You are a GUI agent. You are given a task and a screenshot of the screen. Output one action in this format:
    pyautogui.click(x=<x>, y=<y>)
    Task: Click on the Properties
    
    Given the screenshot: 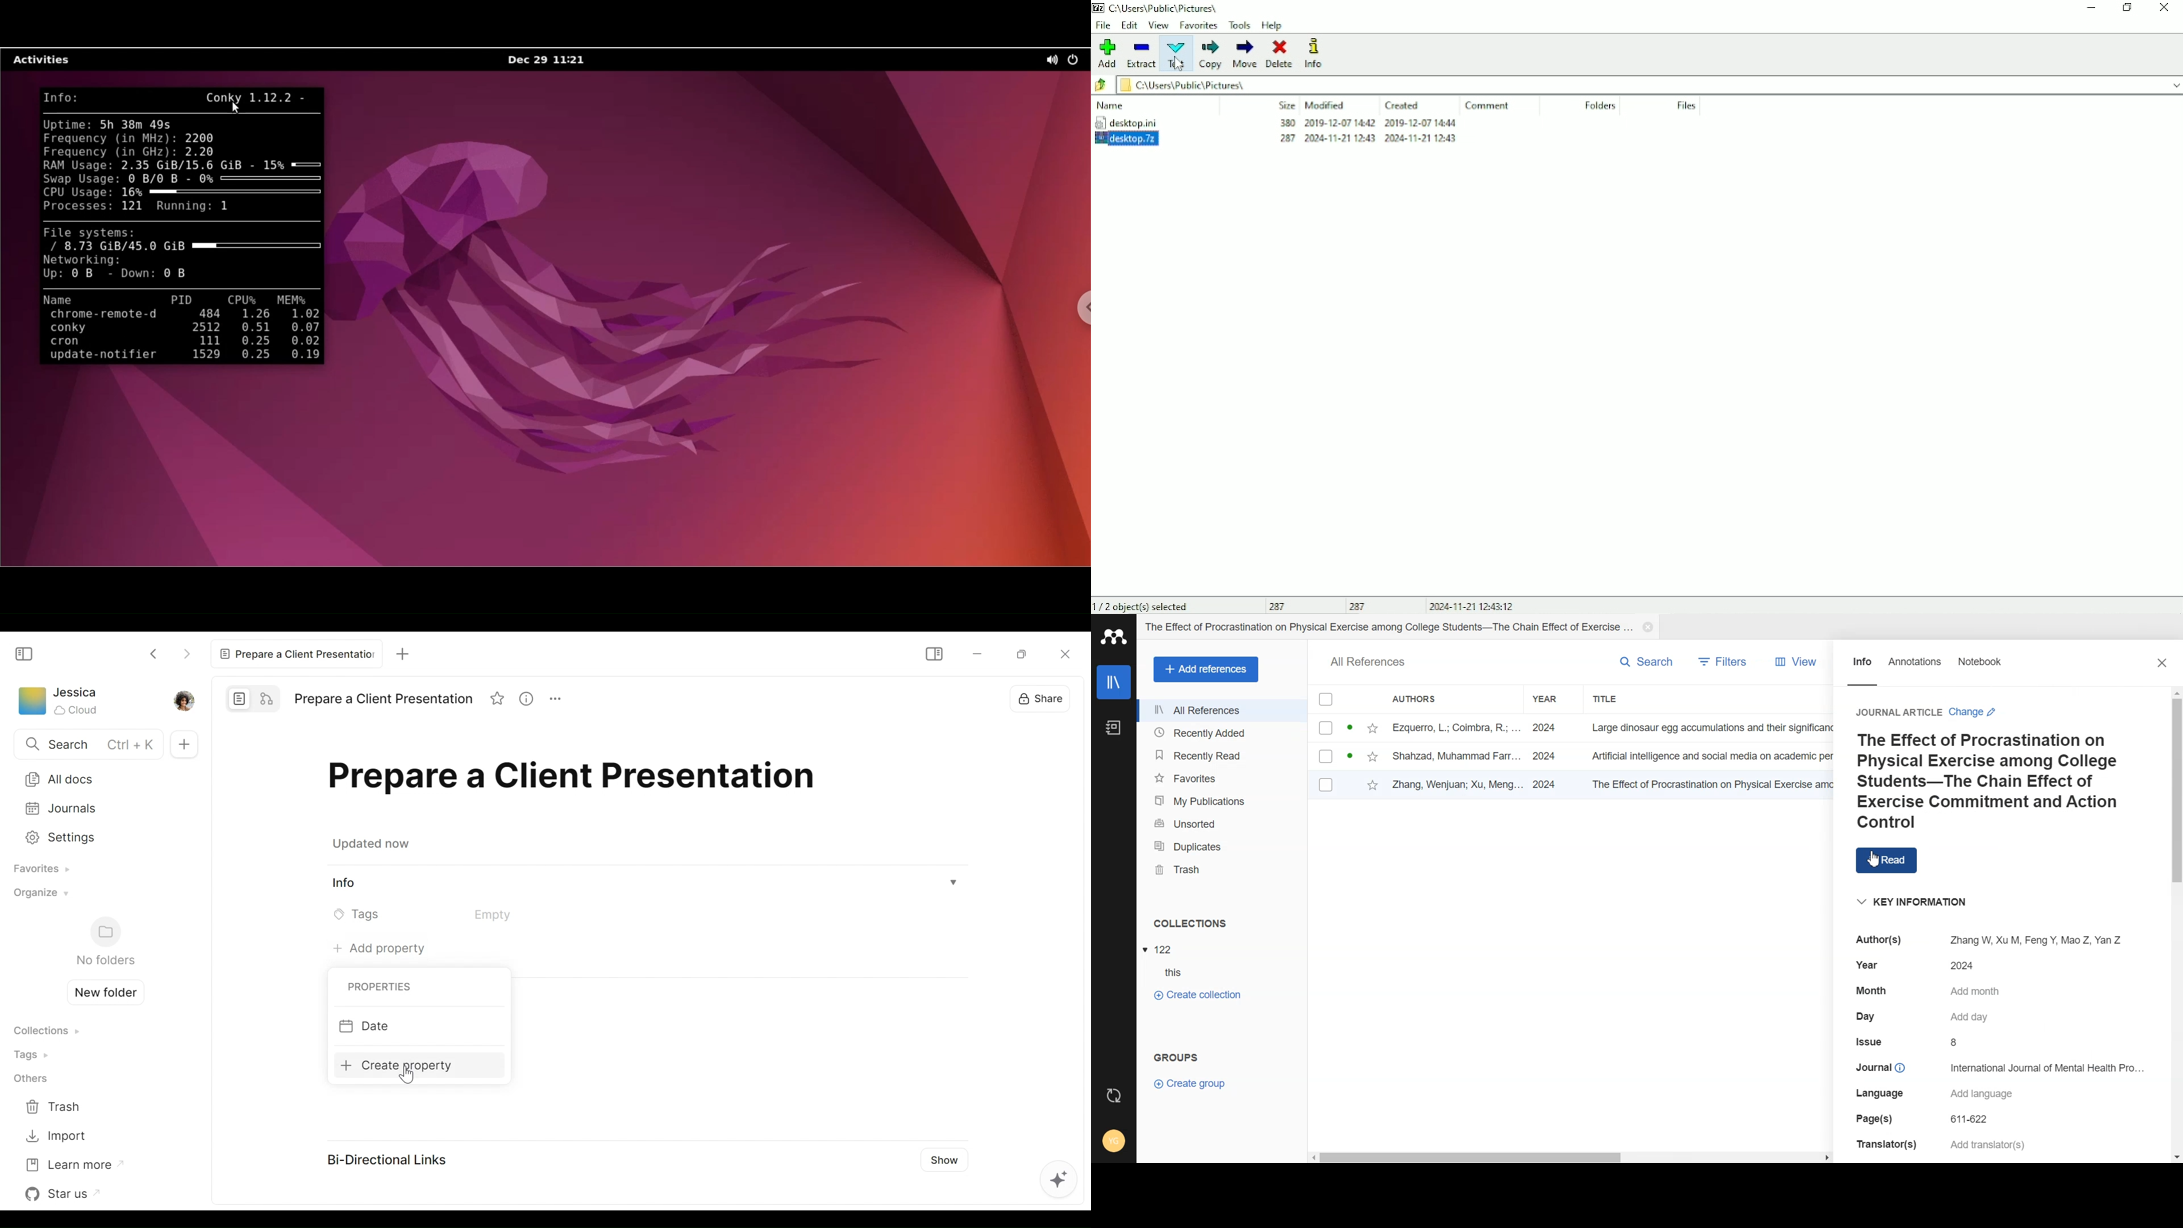 What is the action you would take?
    pyautogui.click(x=377, y=988)
    